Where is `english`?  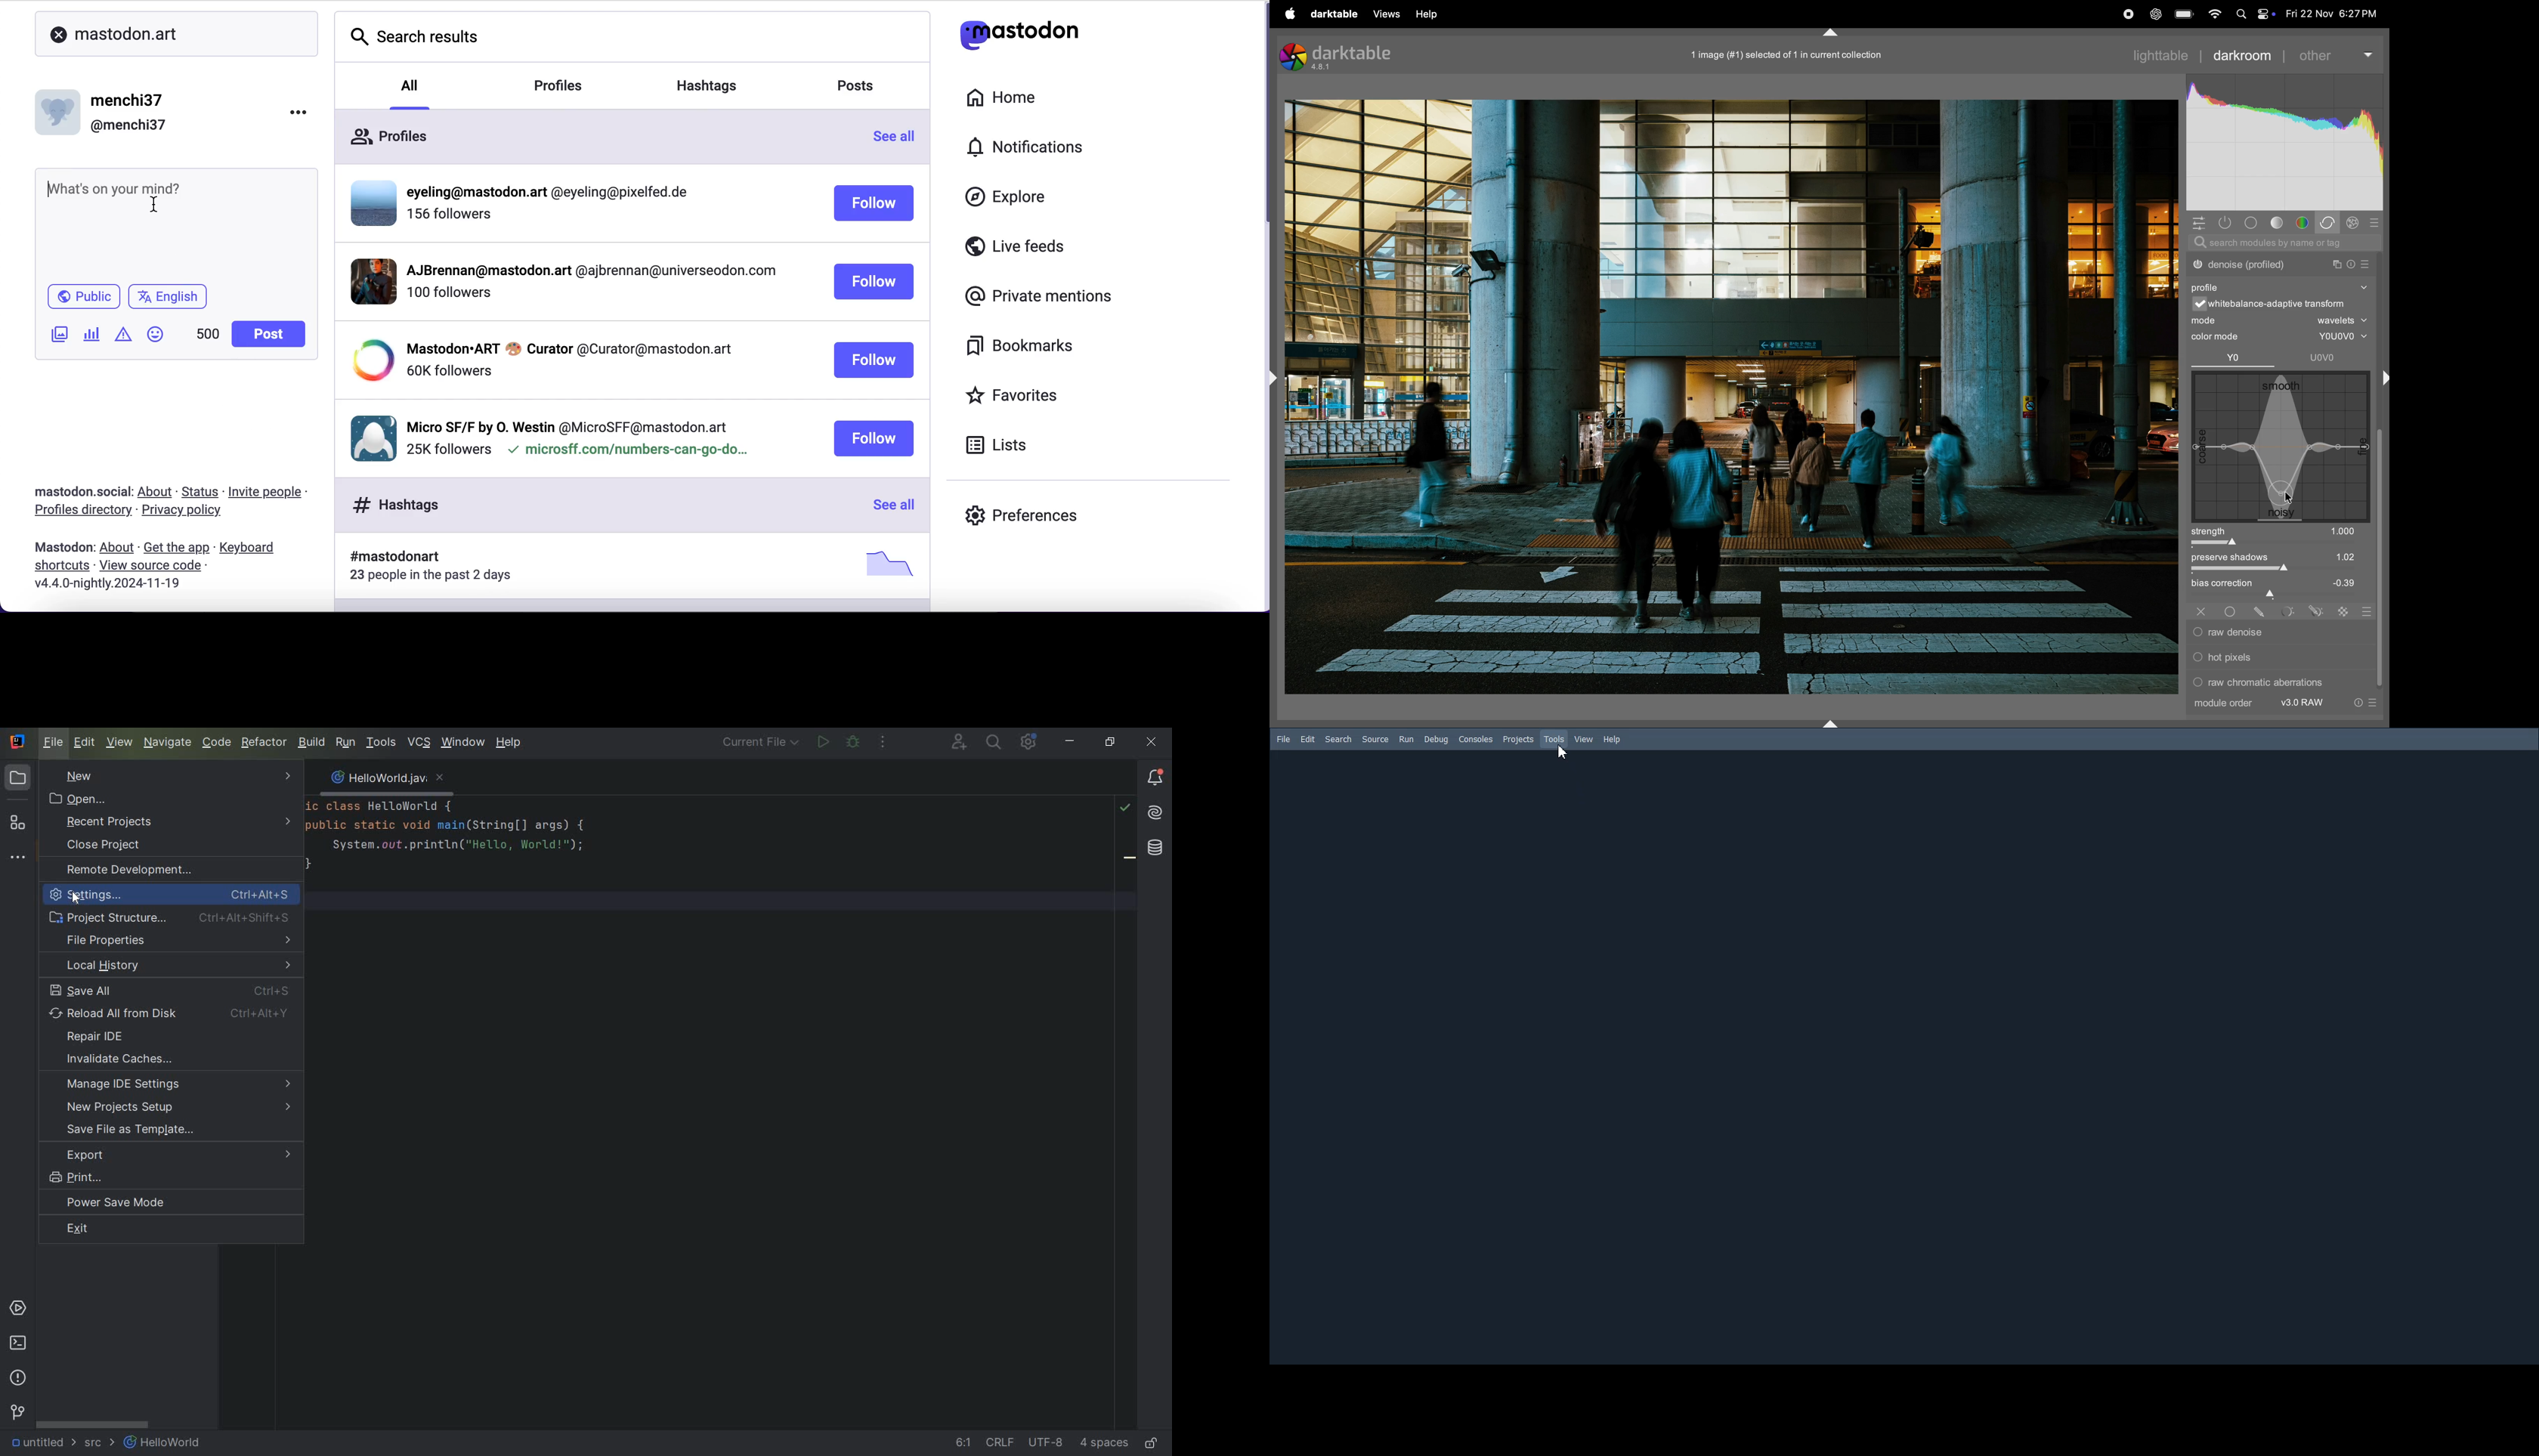
english is located at coordinates (170, 299).